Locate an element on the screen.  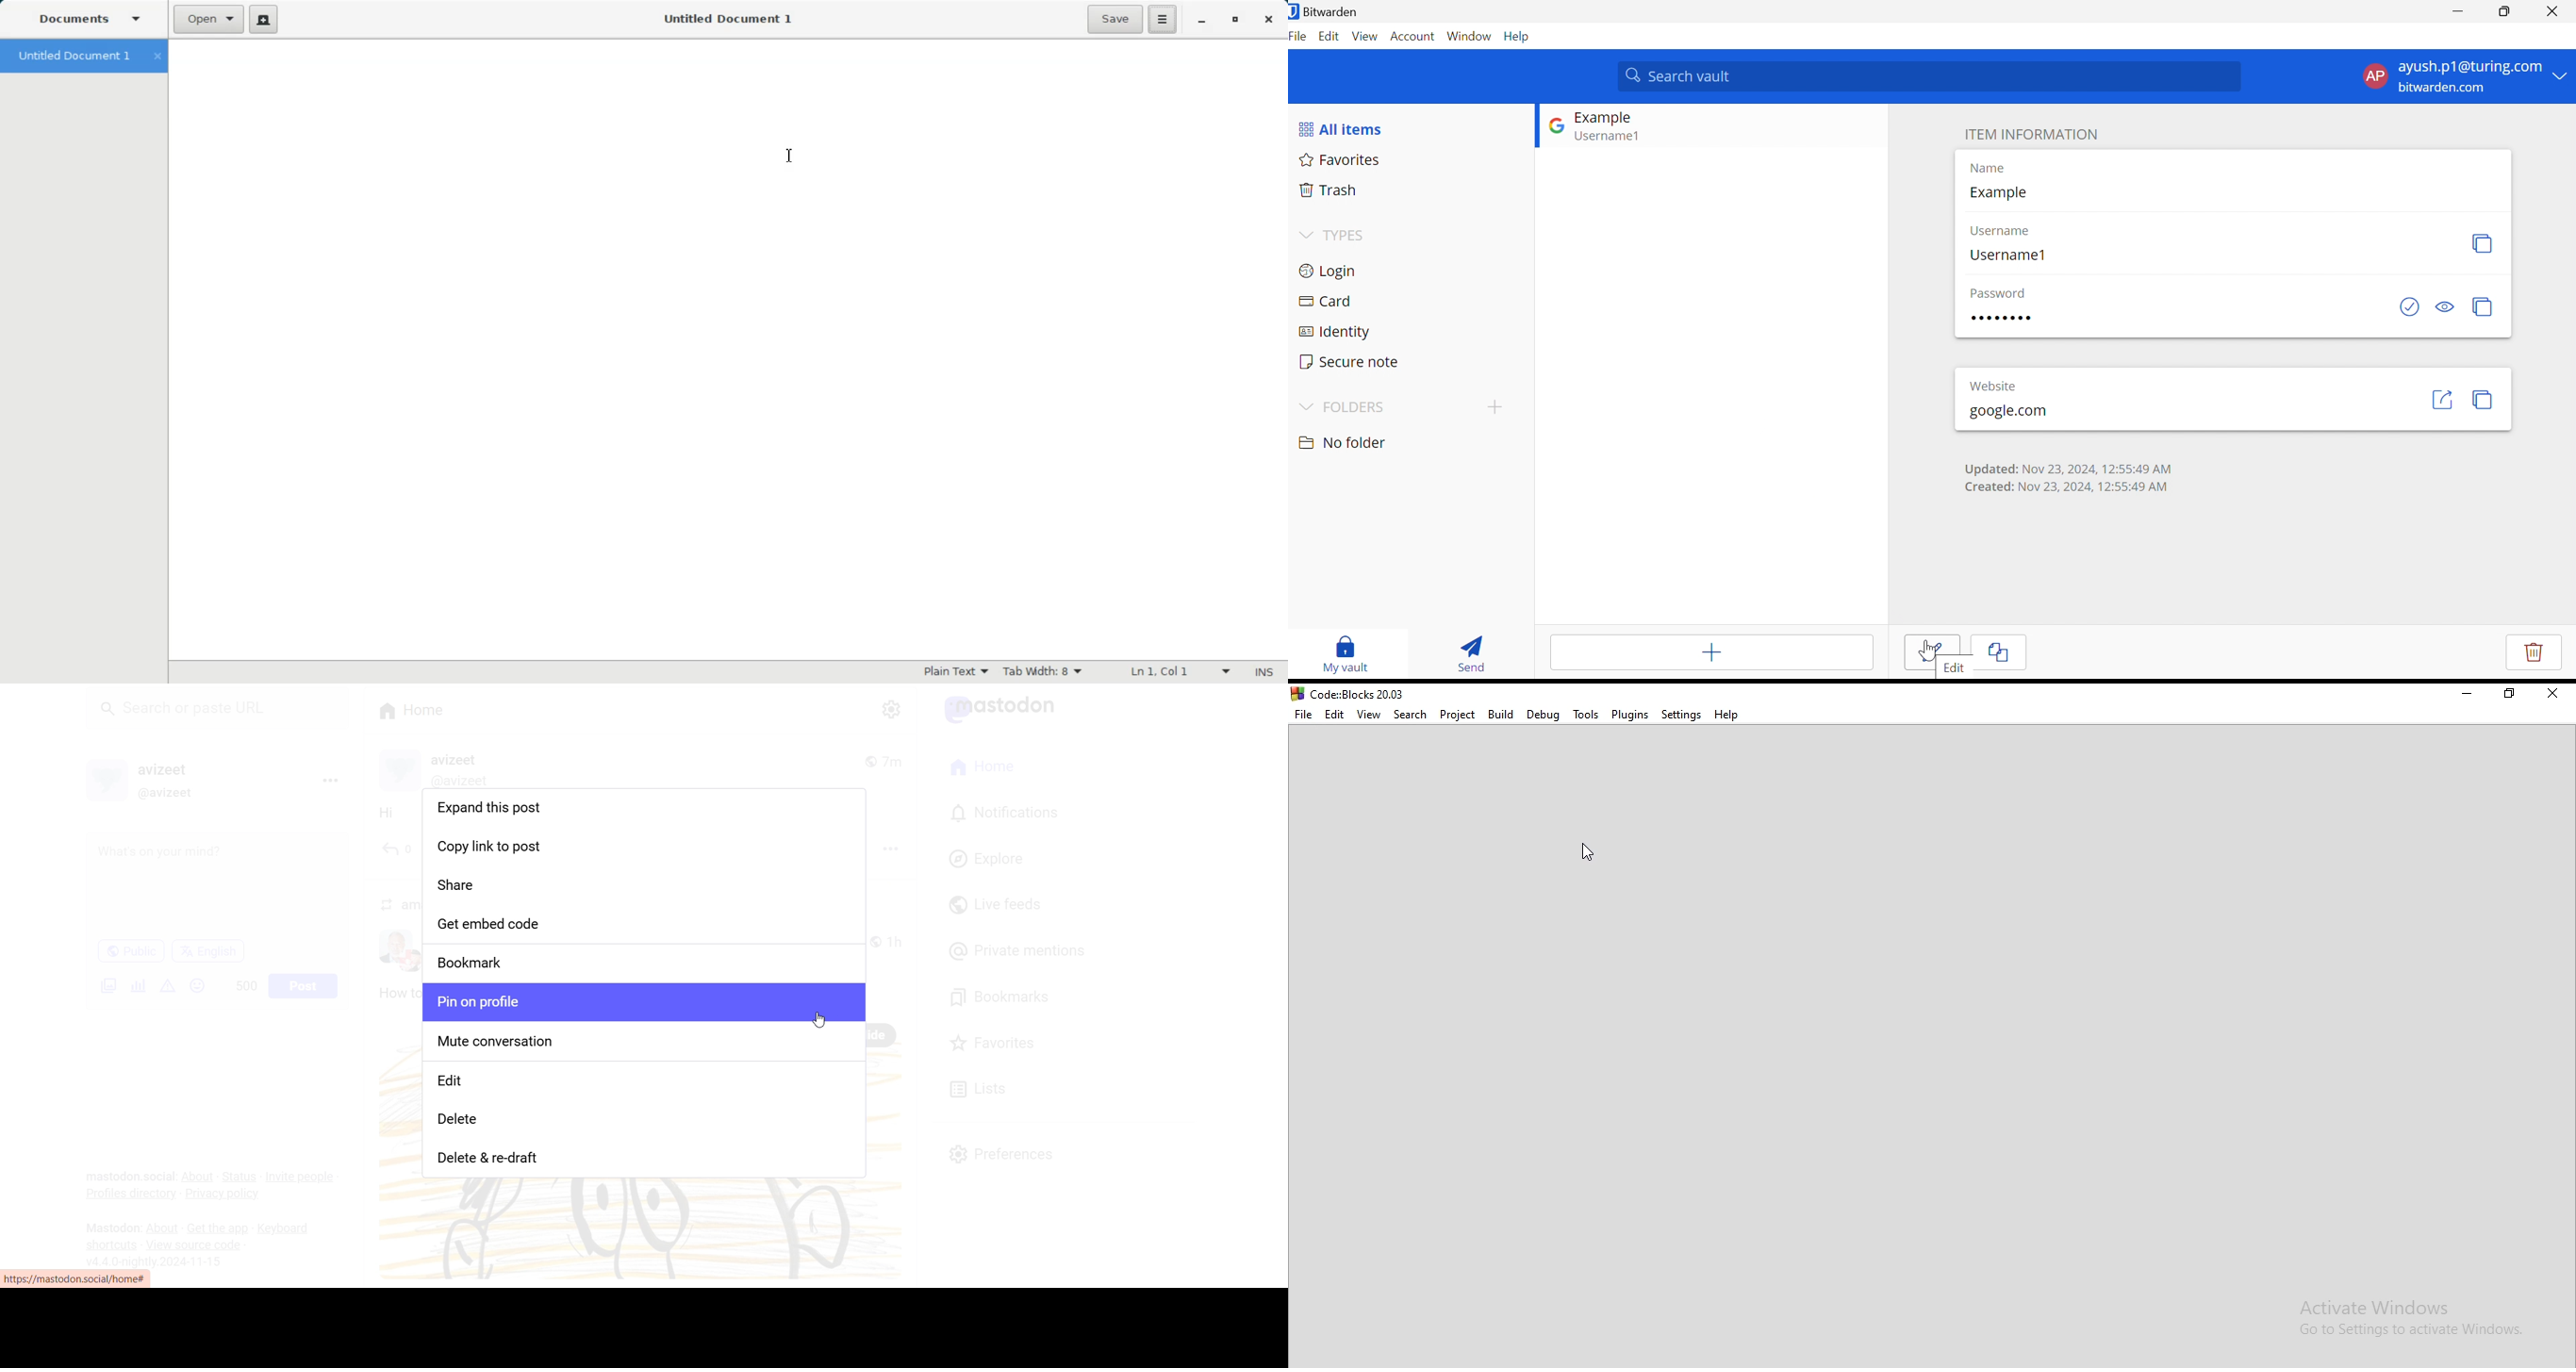
Search  is located at coordinates (1409, 715).